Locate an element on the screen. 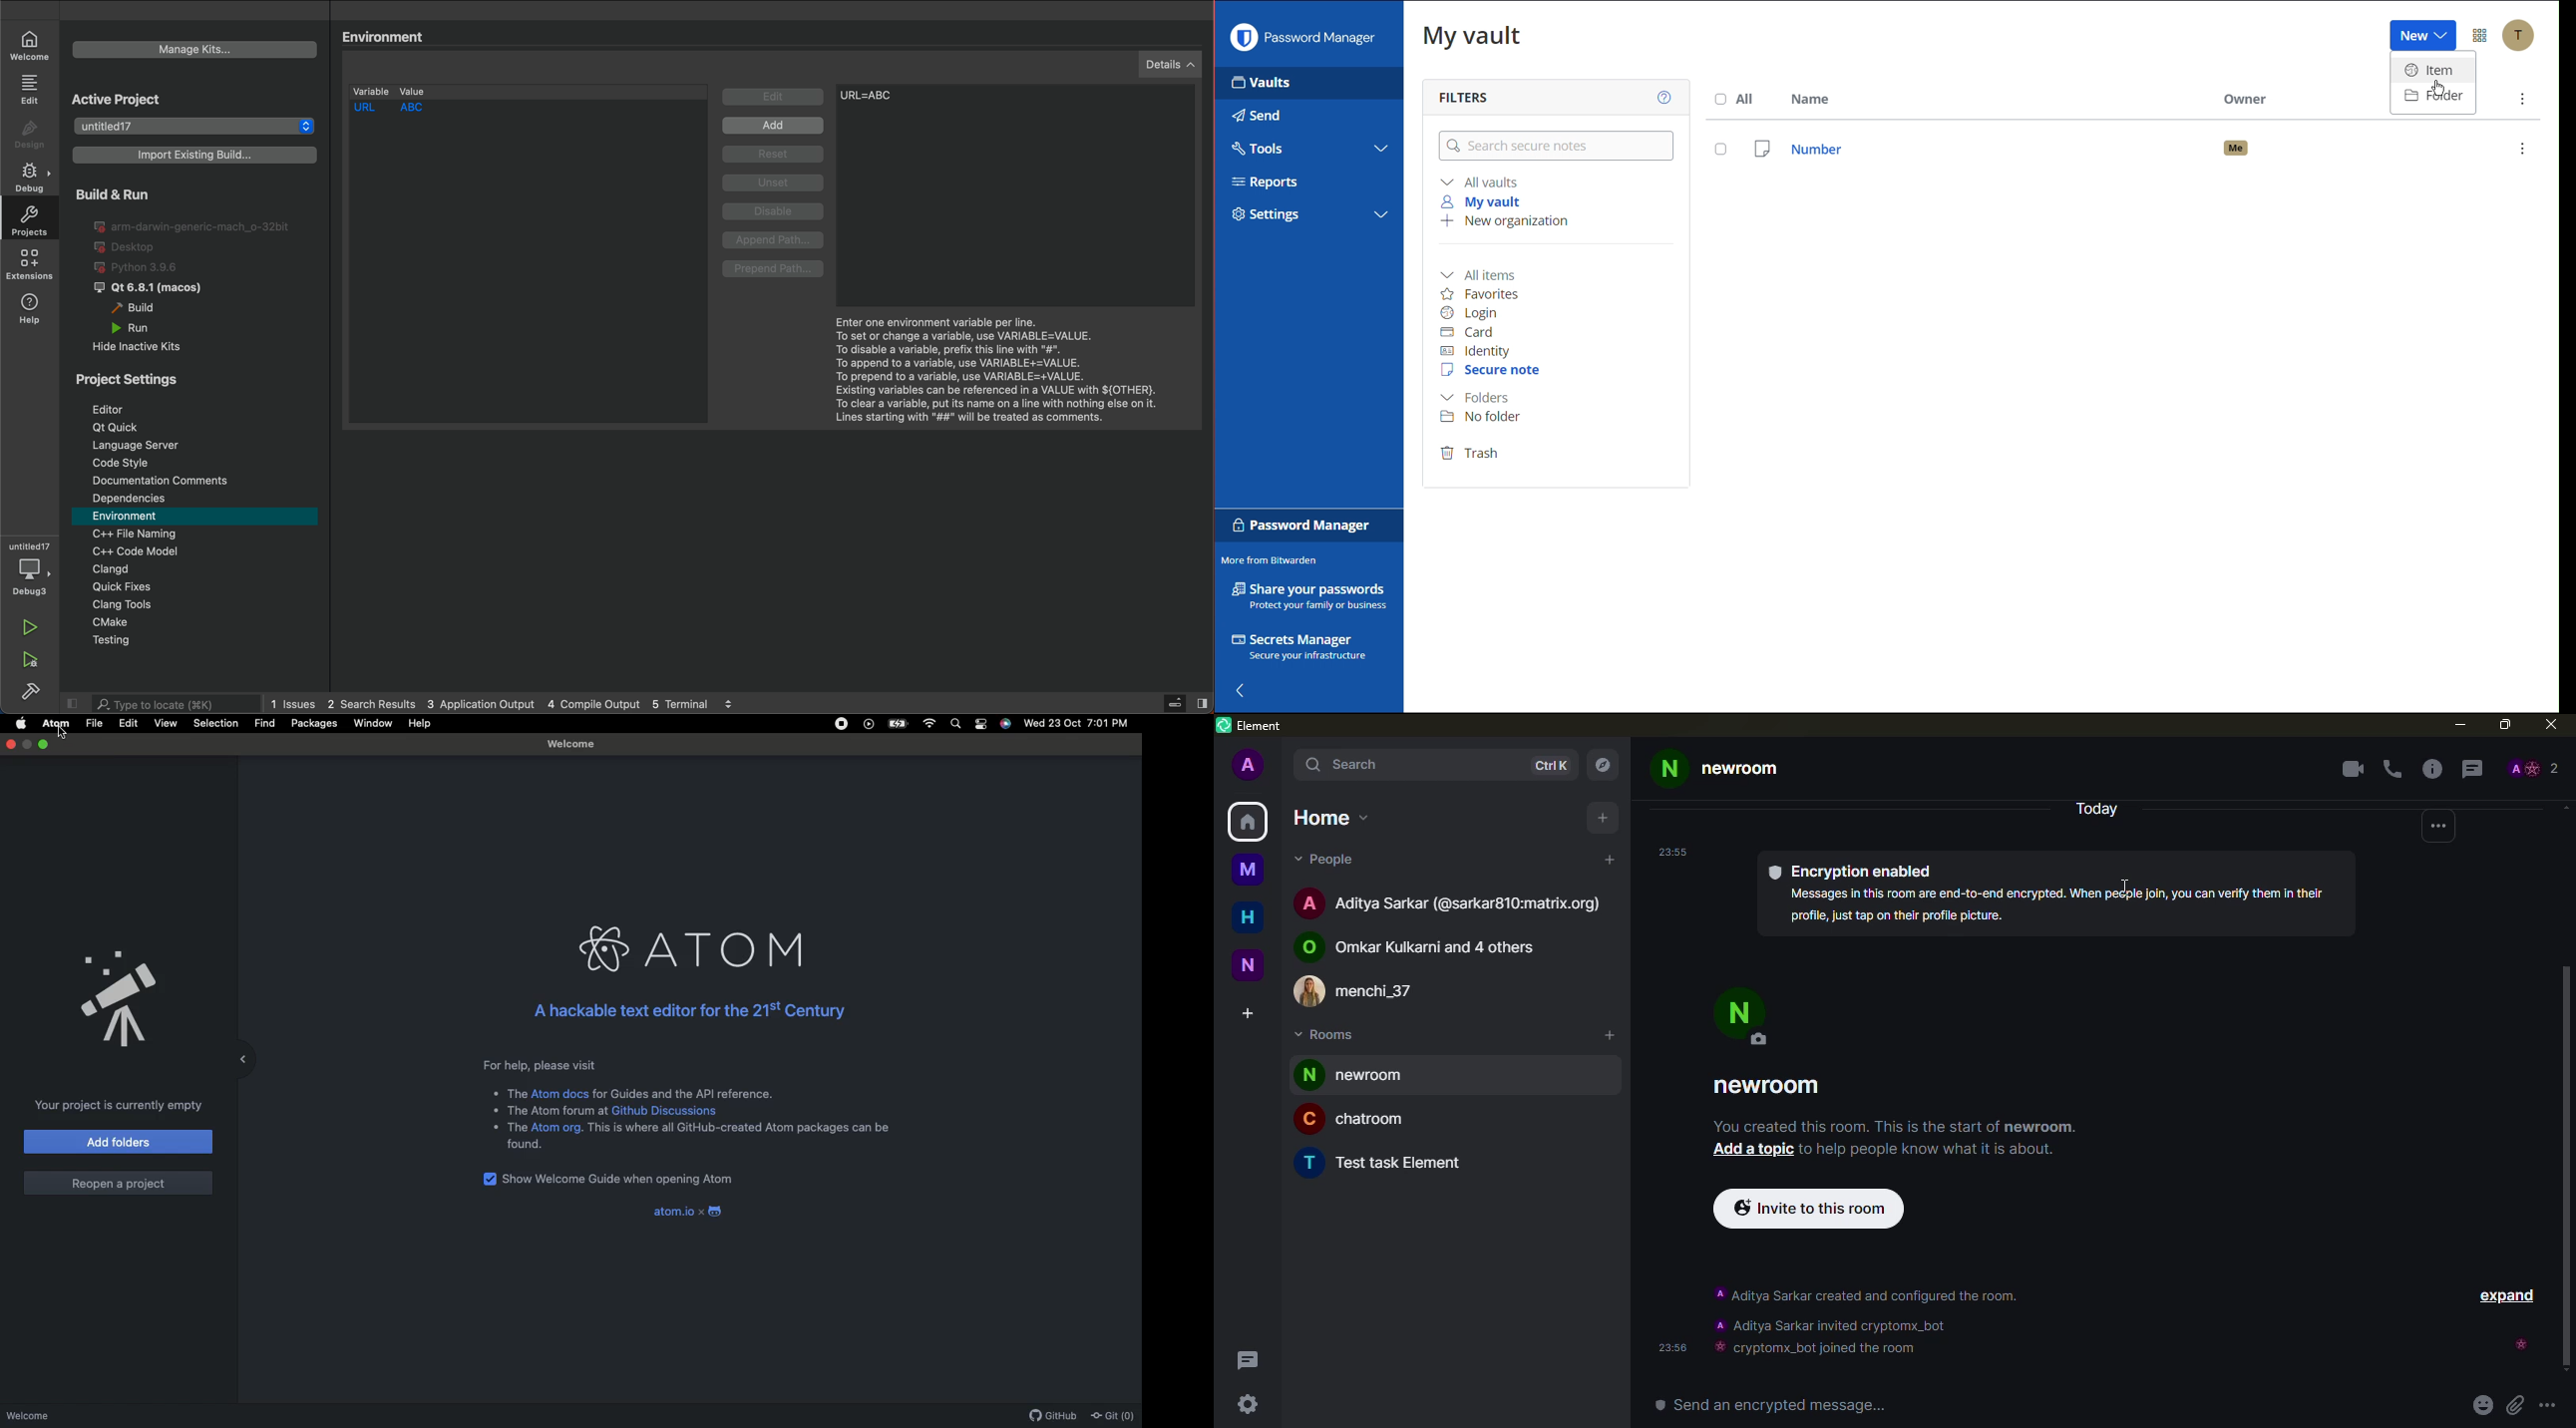  More from Bitwarden is located at coordinates (1269, 559).